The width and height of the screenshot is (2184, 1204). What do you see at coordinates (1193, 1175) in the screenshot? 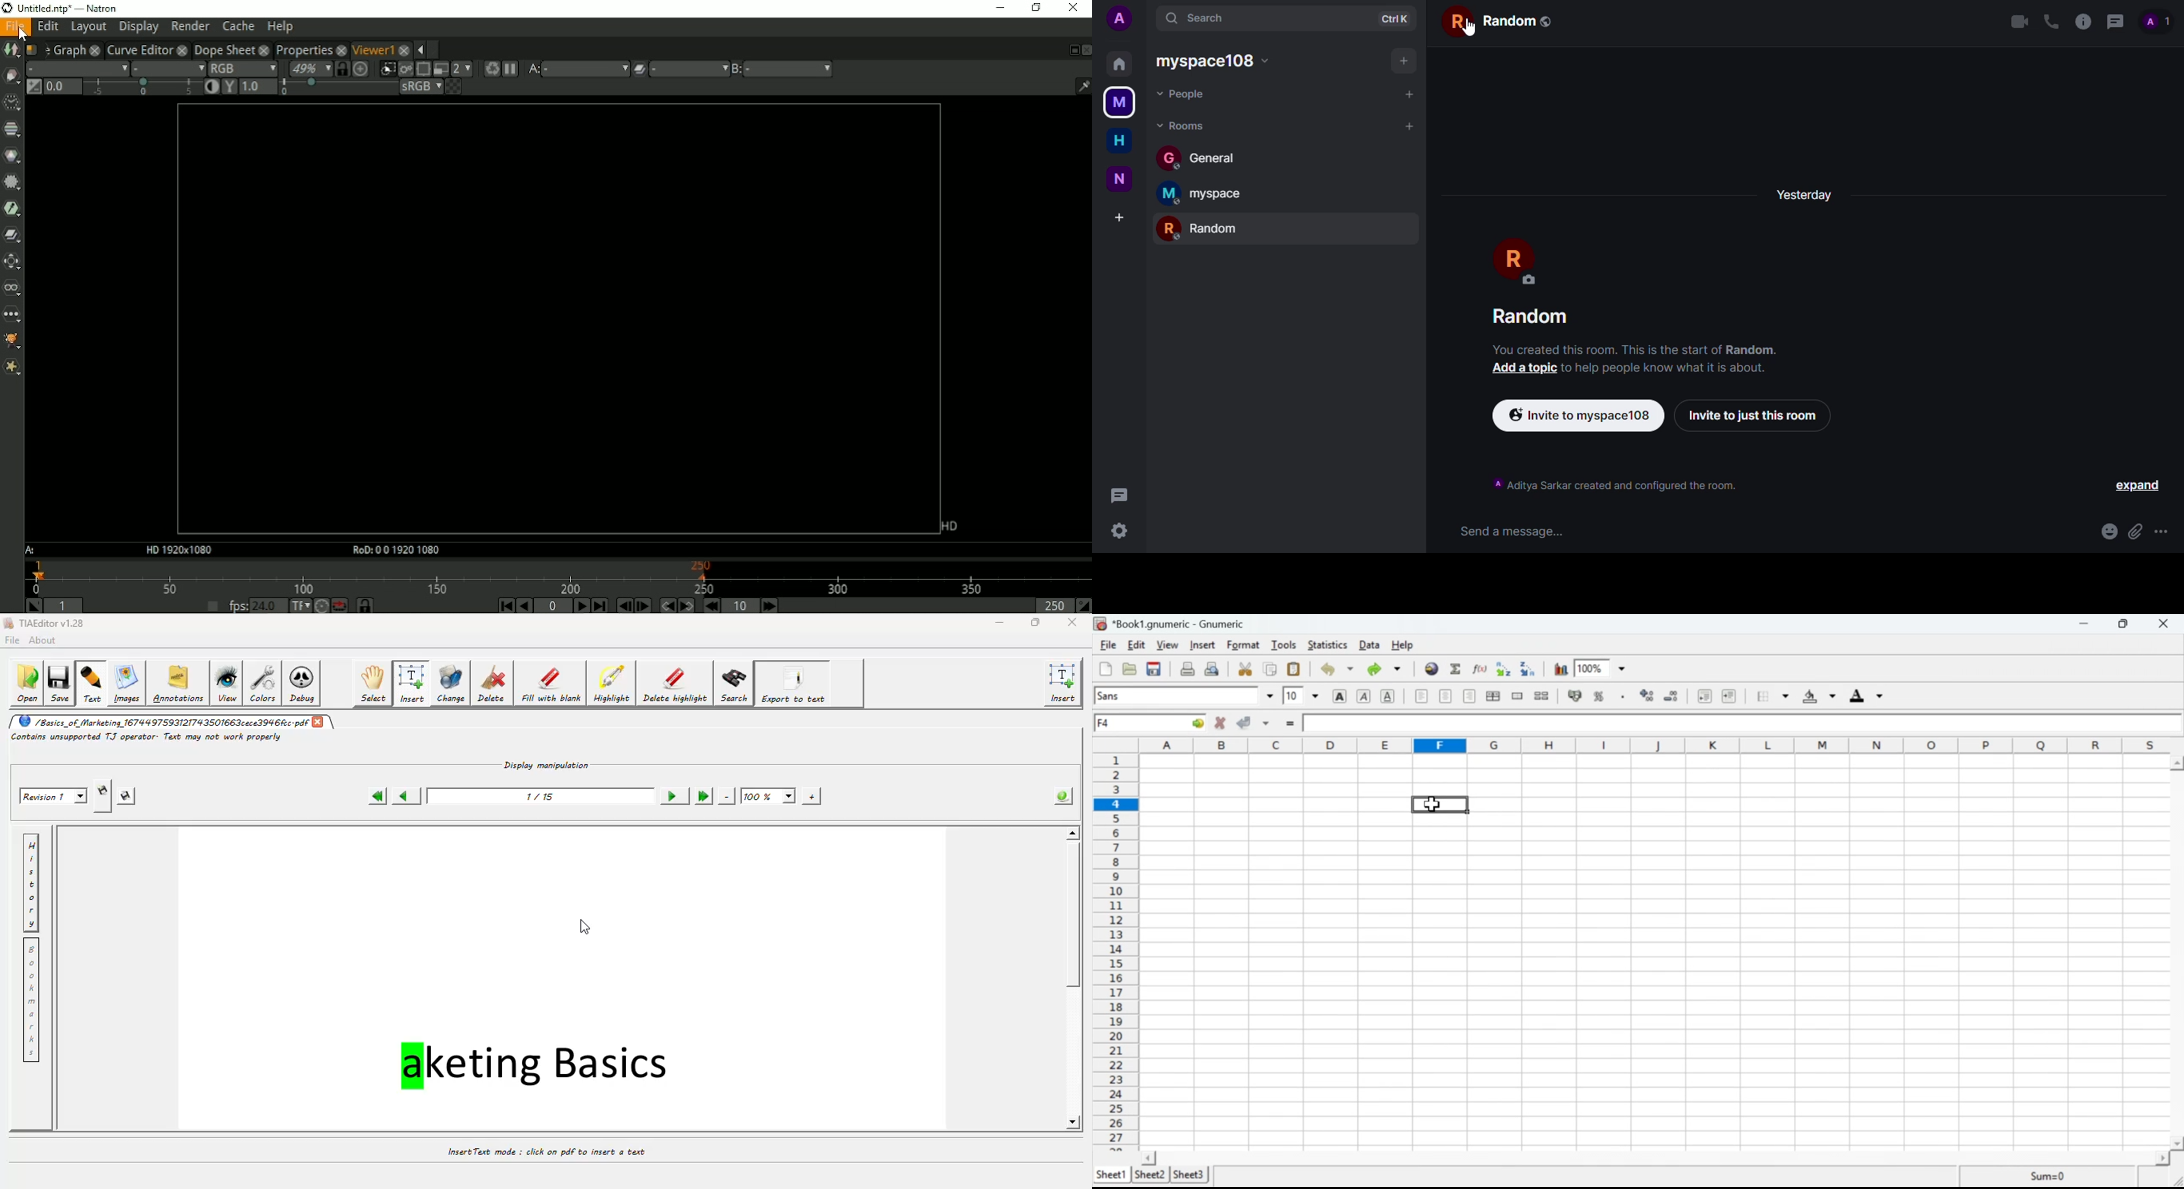
I see `Sheet3 ` at bounding box center [1193, 1175].